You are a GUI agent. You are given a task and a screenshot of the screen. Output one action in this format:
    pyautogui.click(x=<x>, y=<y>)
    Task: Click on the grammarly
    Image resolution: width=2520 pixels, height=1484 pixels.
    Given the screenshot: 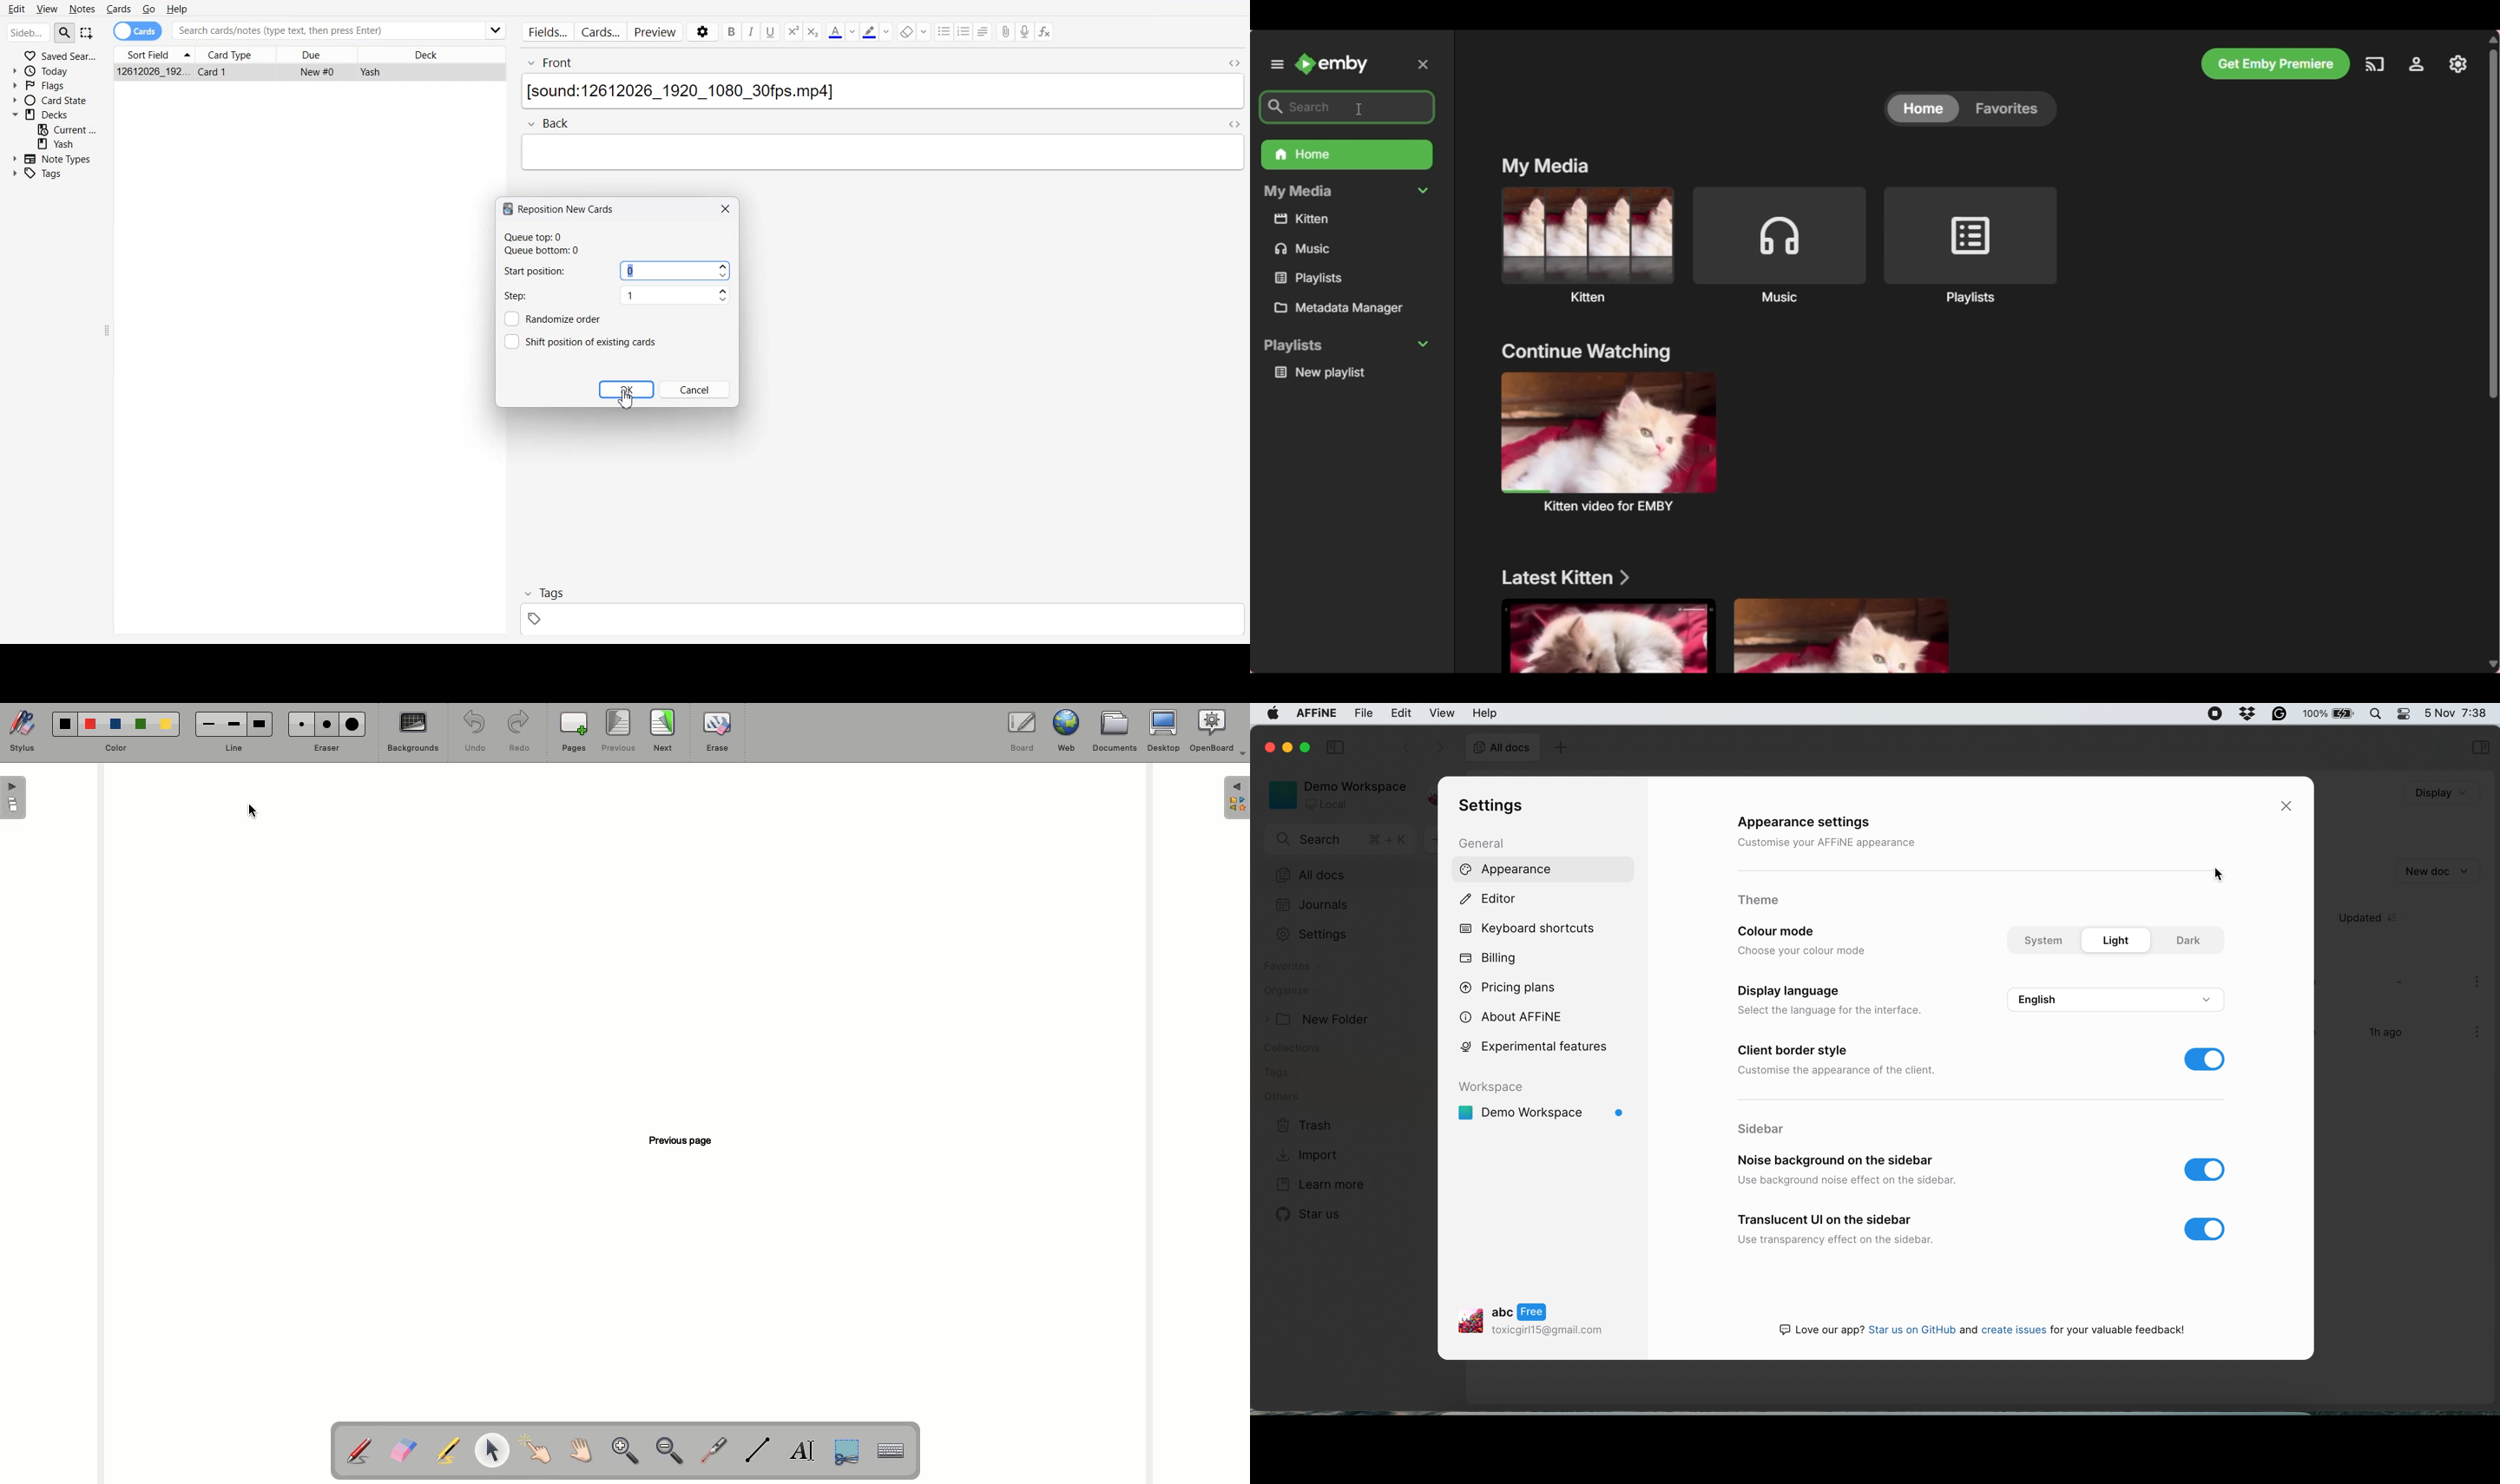 What is the action you would take?
    pyautogui.click(x=2281, y=714)
    